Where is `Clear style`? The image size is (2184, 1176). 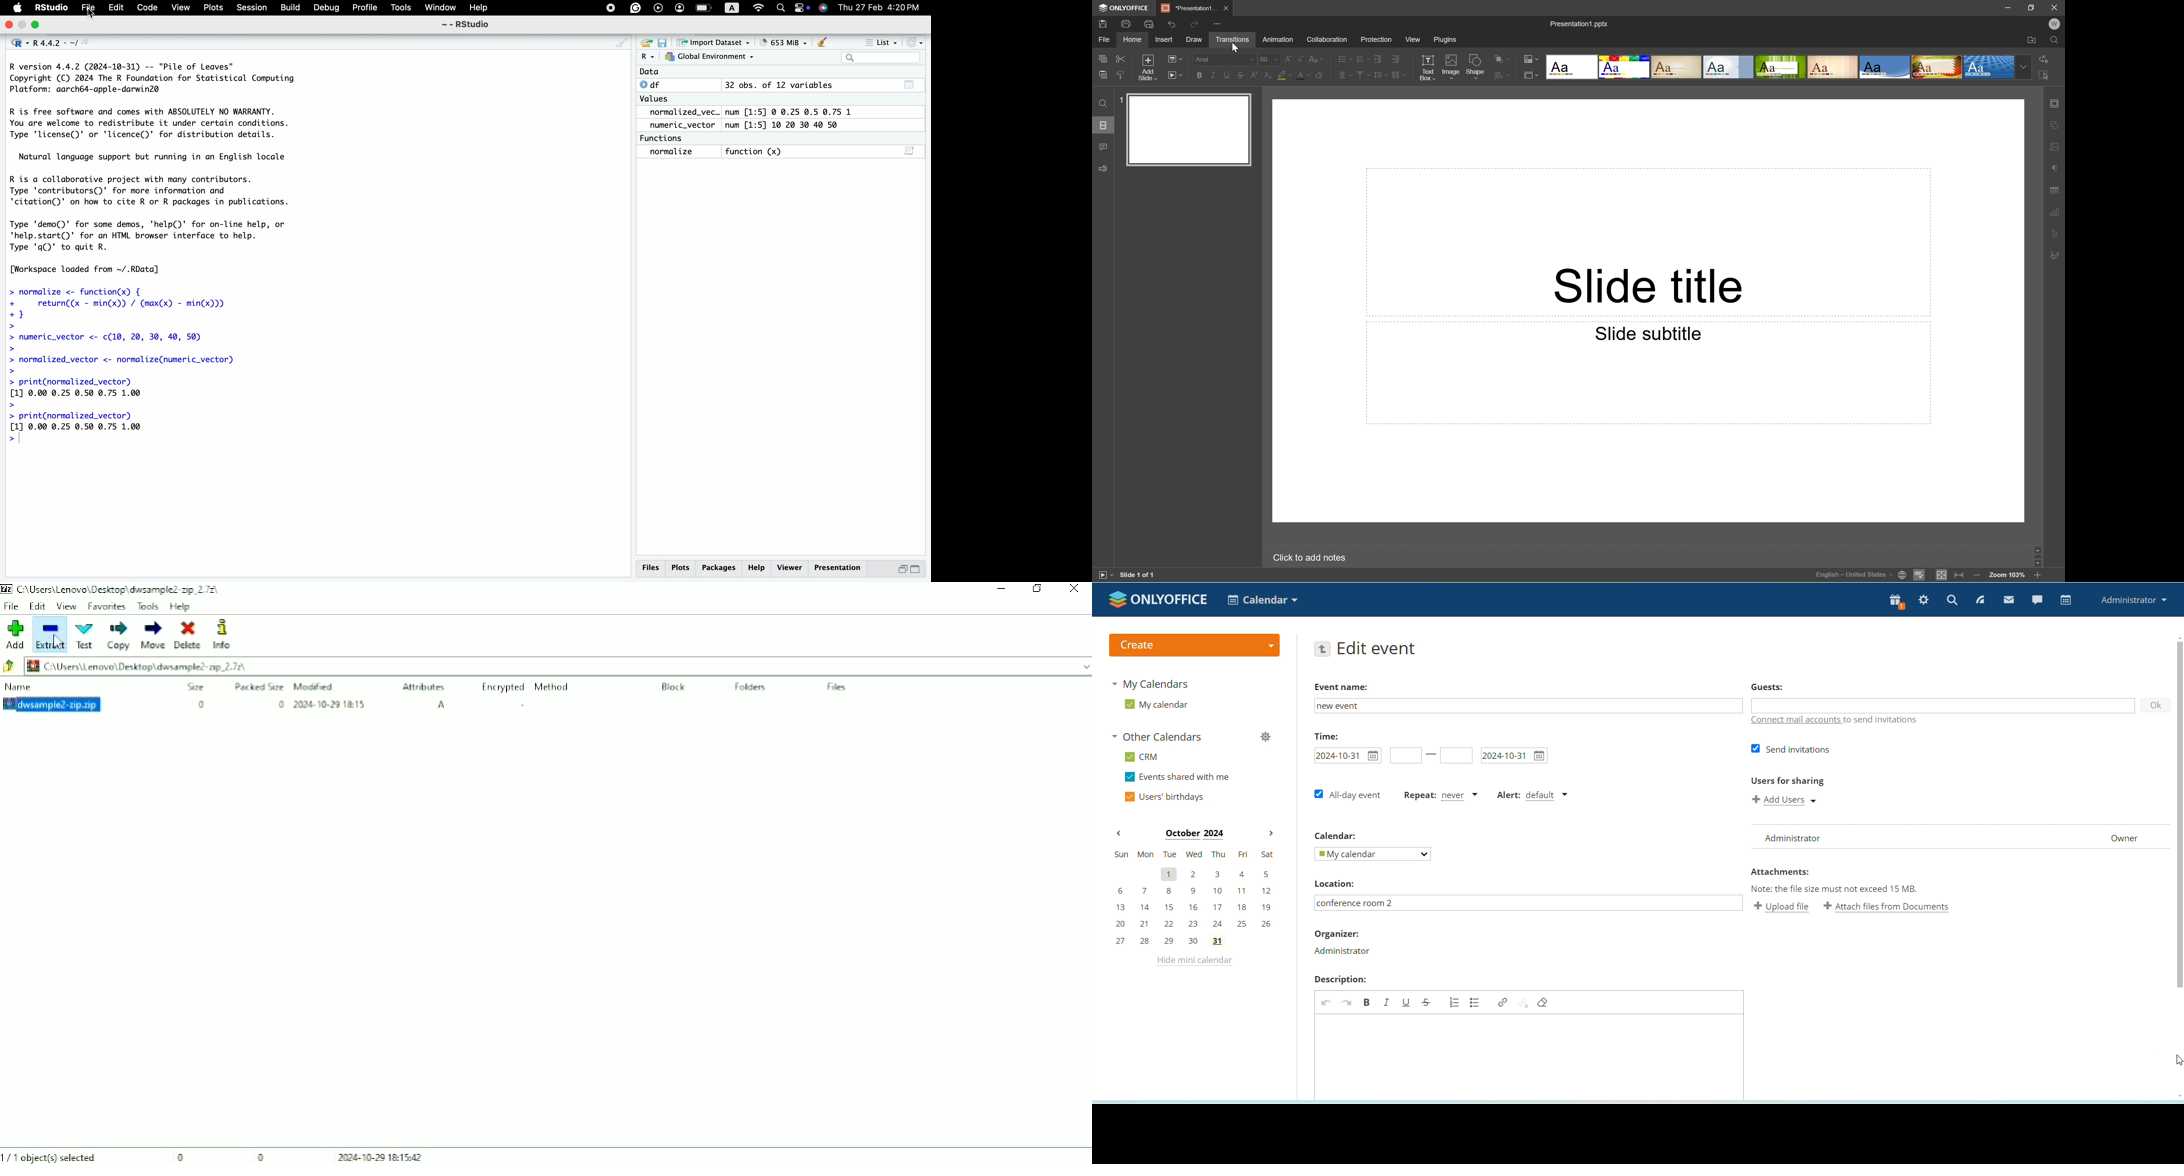
Clear style is located at coordinates (1320, 75).